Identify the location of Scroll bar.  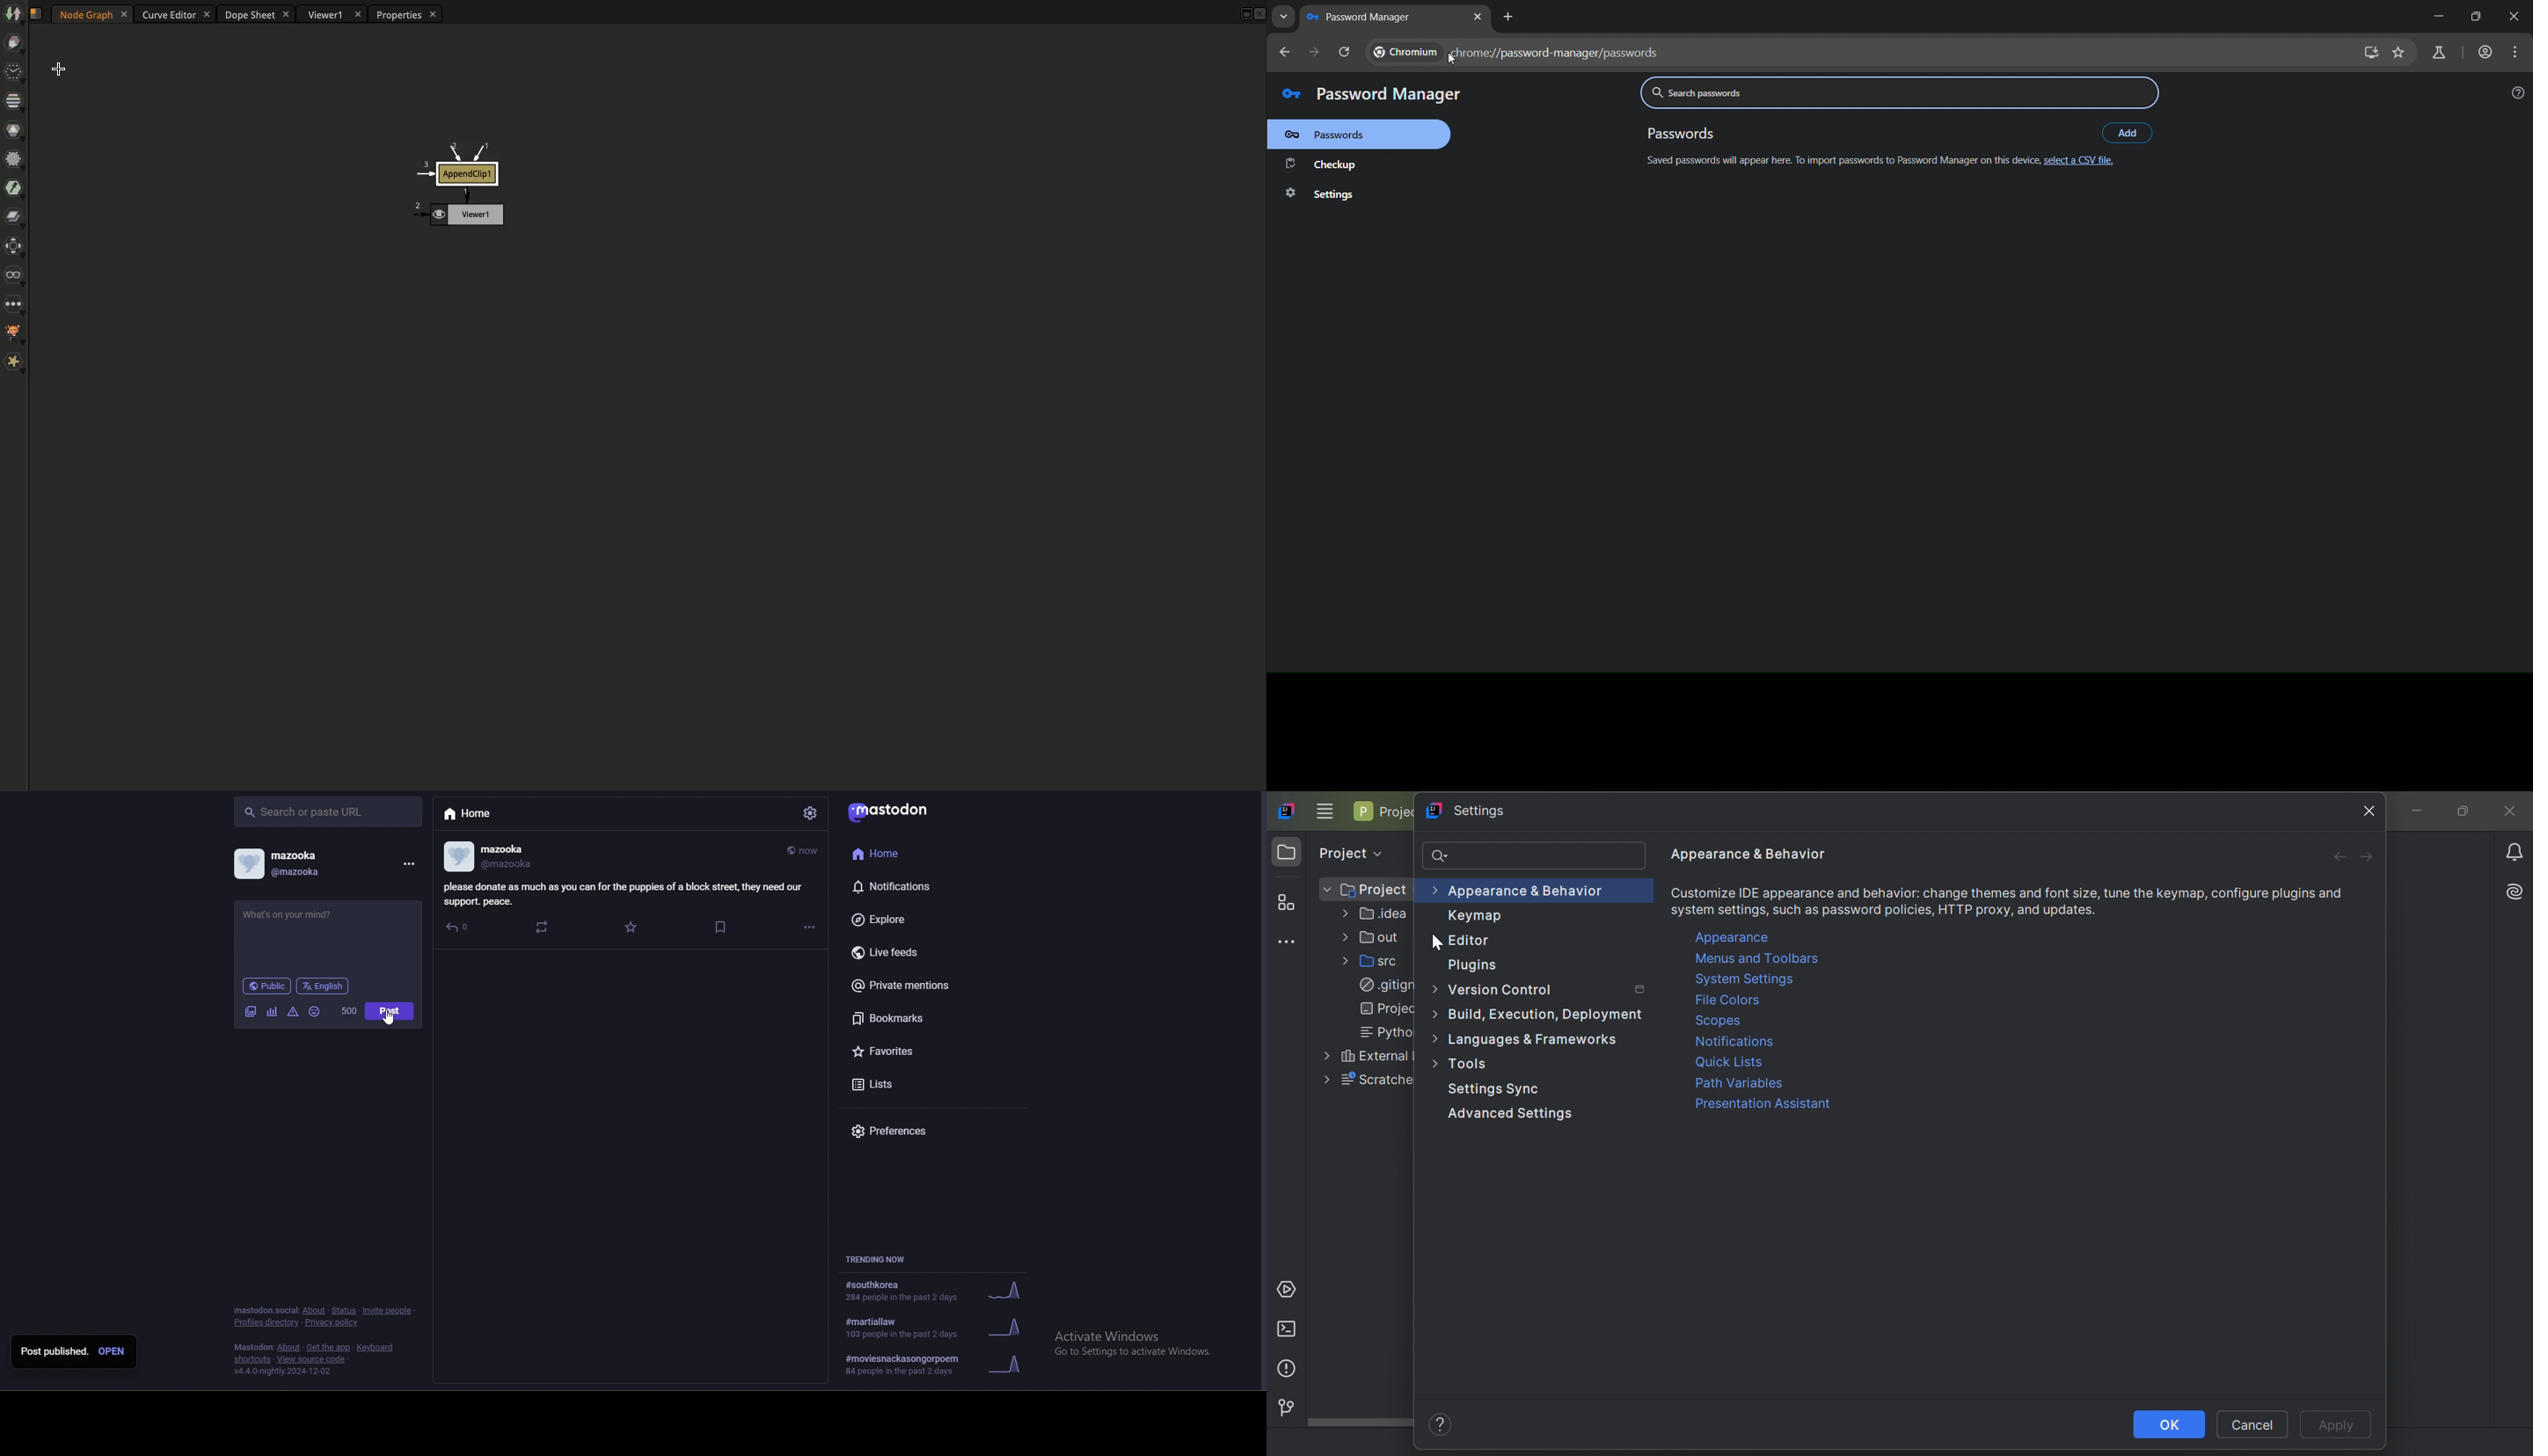
(1360, 1423).